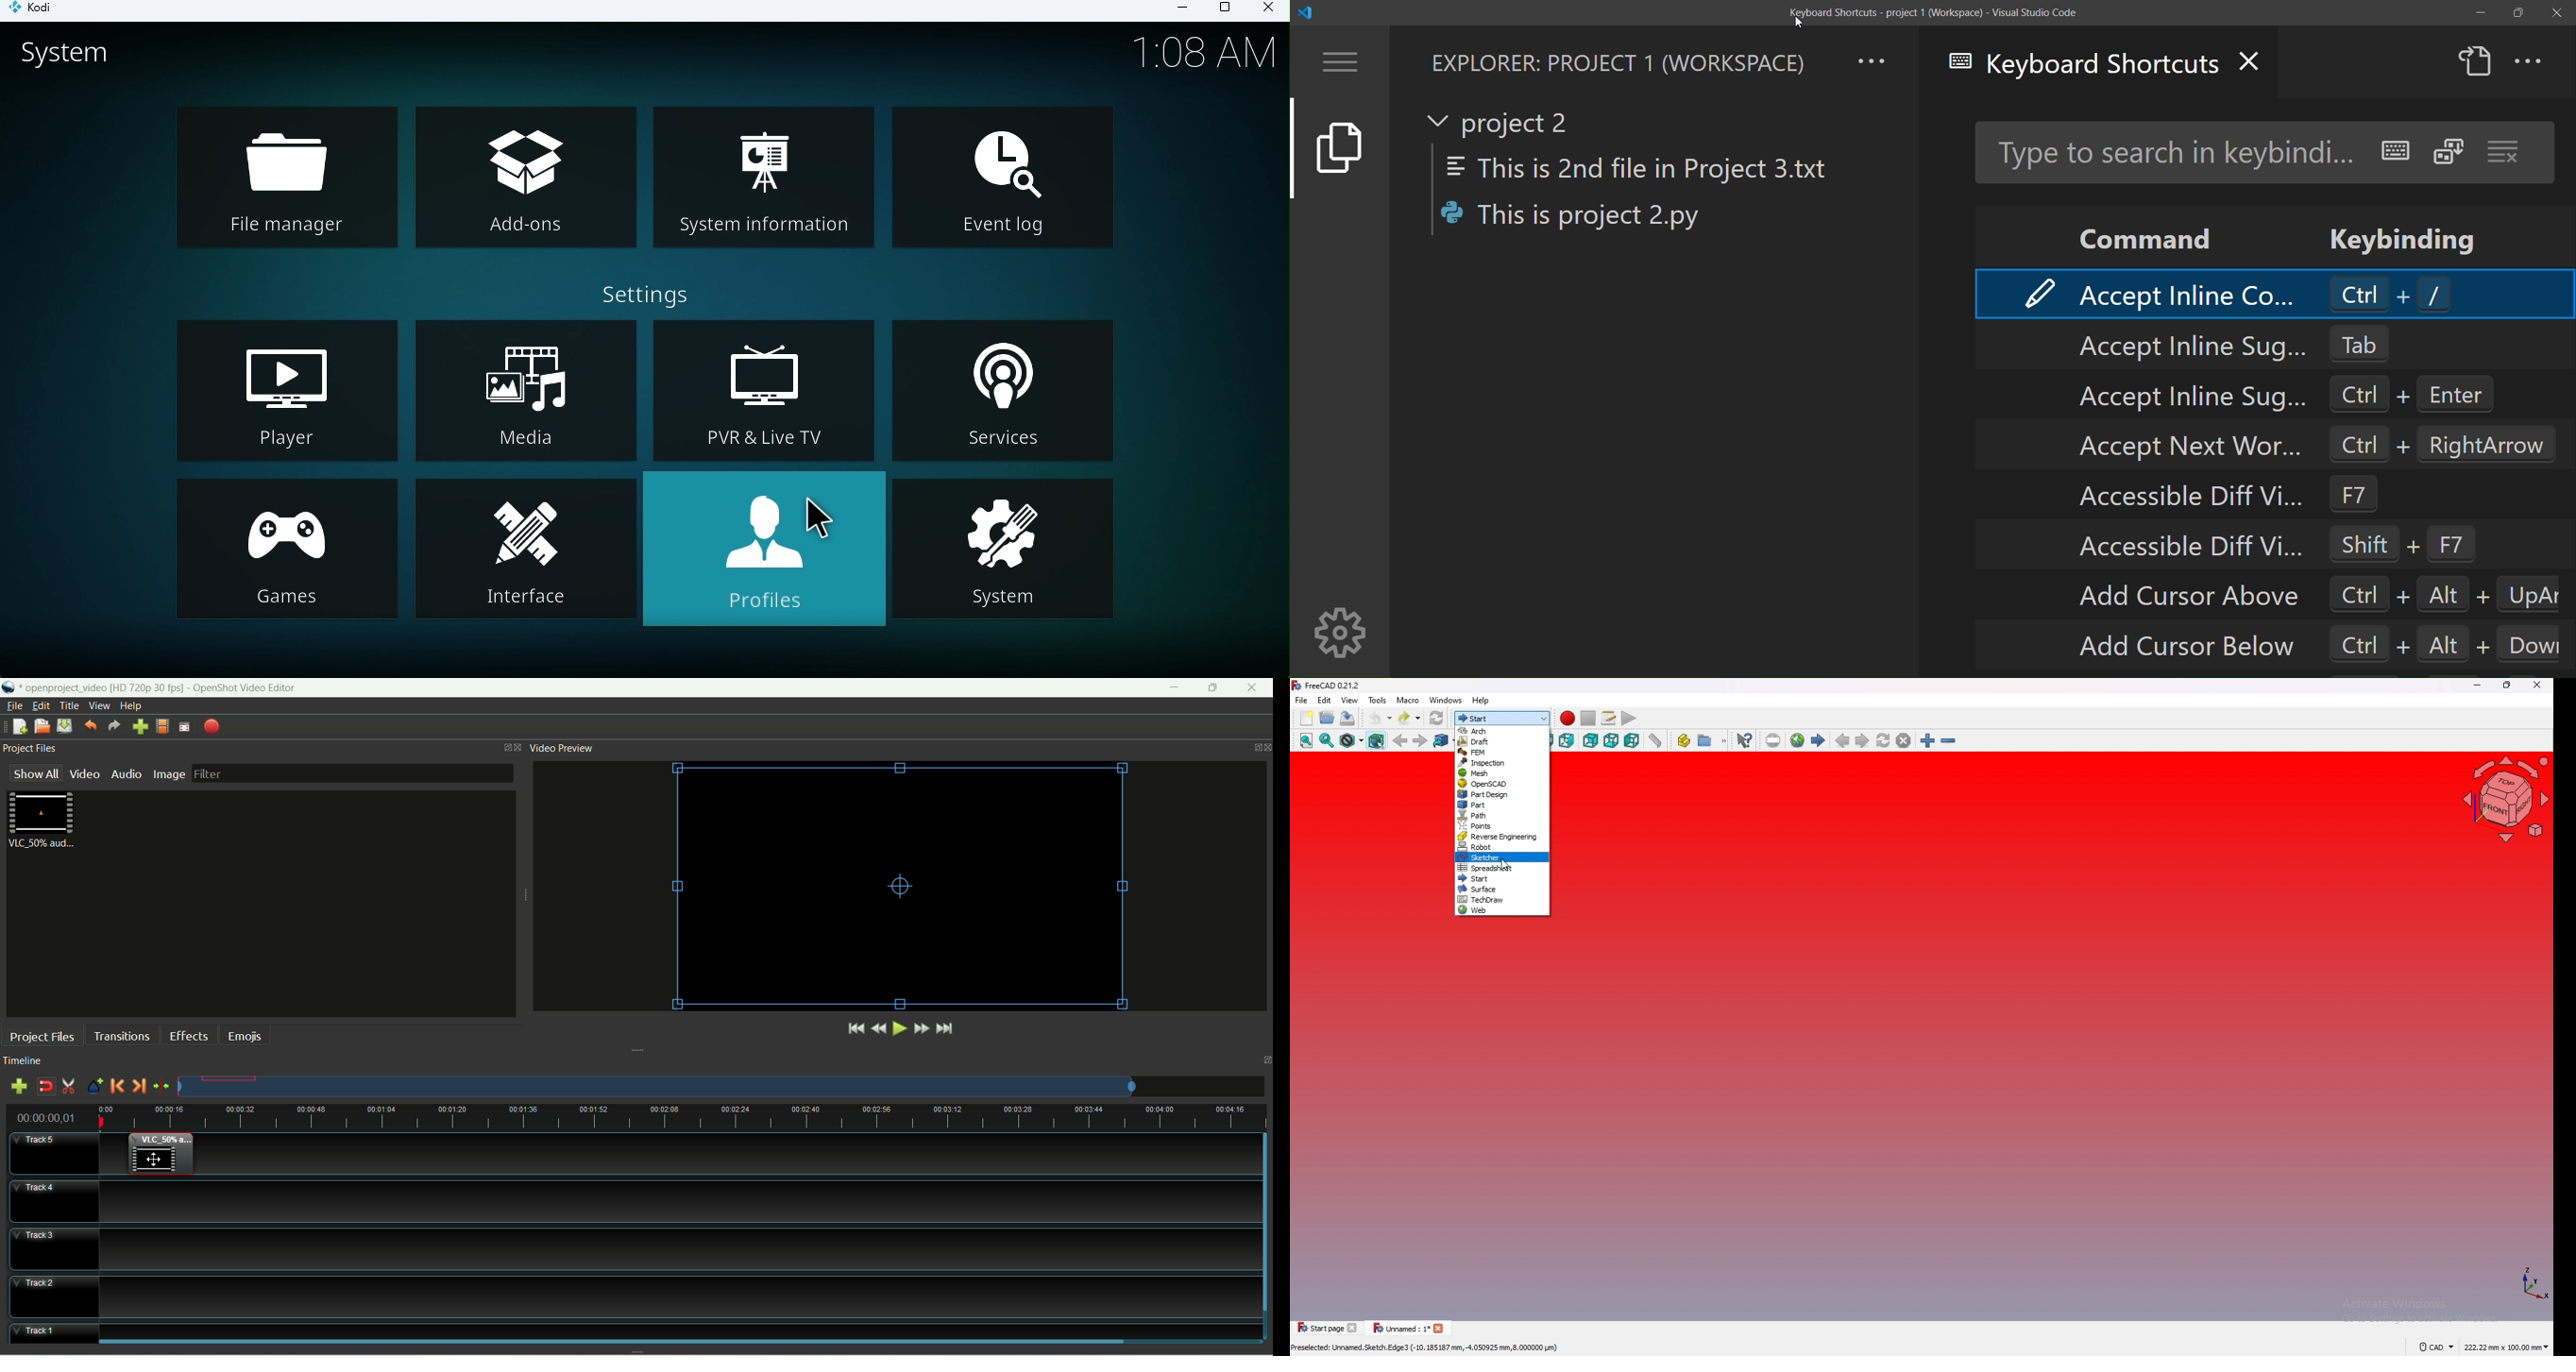 The image size is (2576, 1372). Describe the element at coordinates (1656, 741) in the screenshot. I see `measure distance` at that location.